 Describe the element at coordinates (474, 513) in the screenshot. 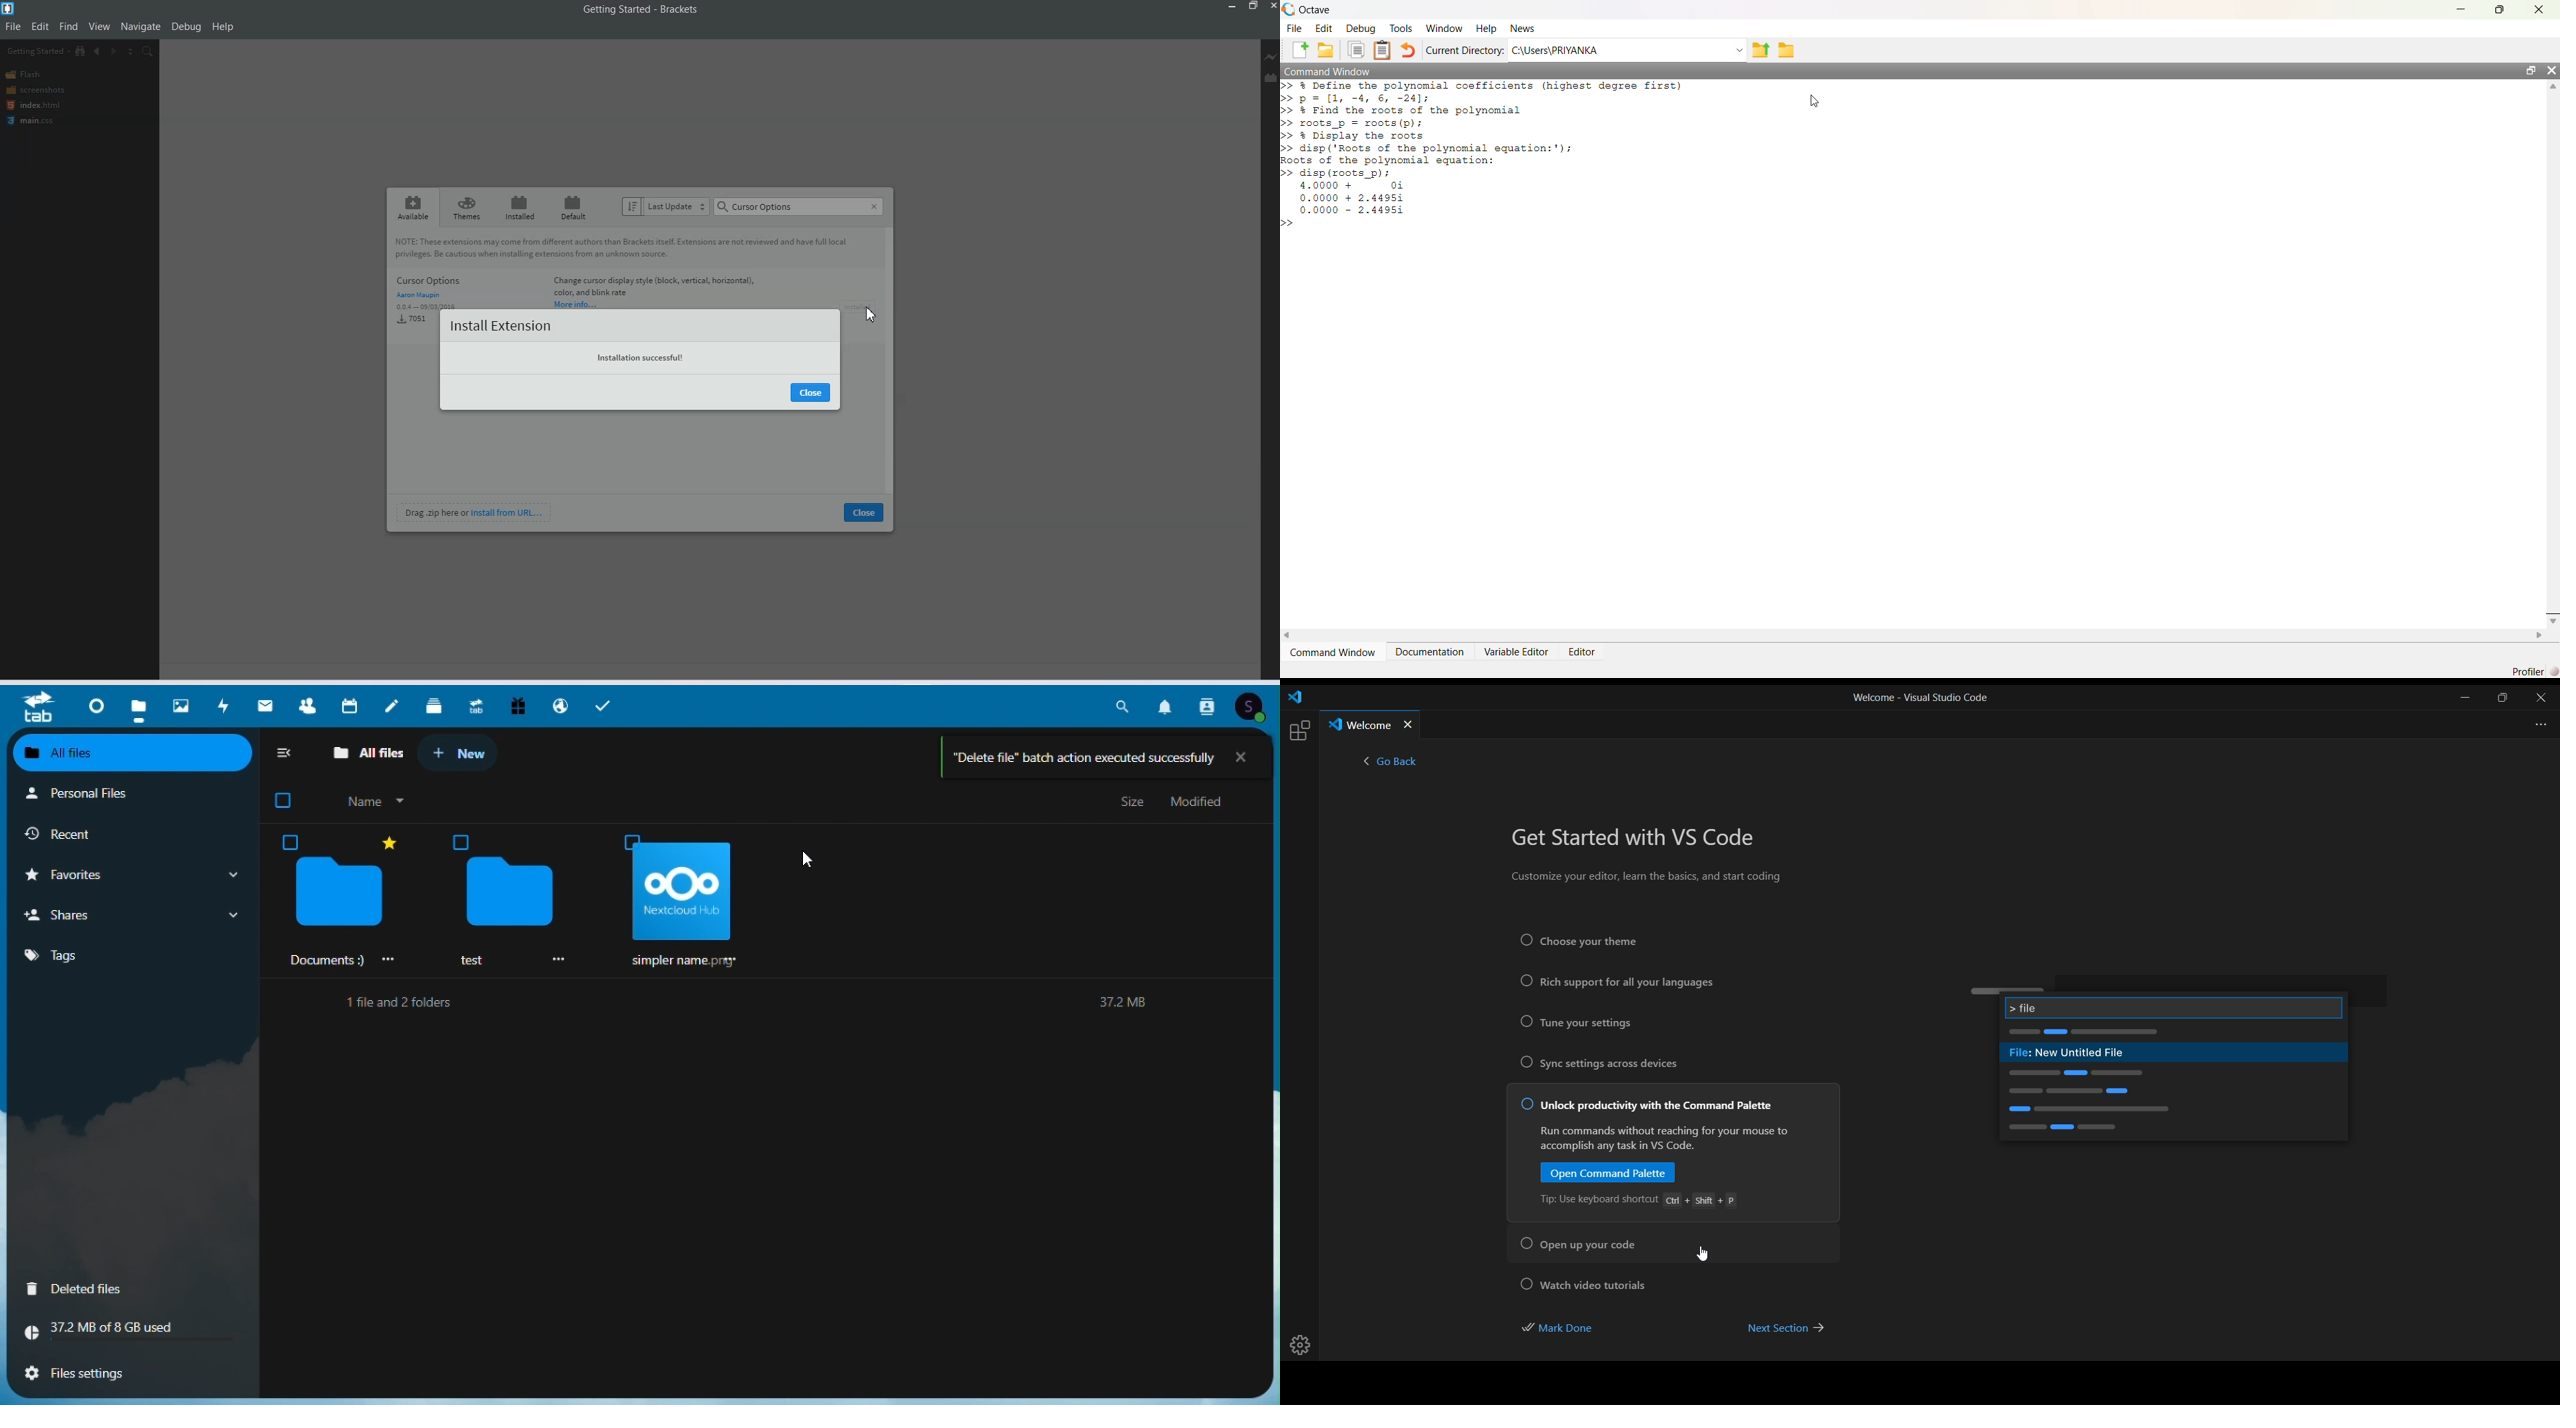

I see `drag .zip here or install from URL` at that location.